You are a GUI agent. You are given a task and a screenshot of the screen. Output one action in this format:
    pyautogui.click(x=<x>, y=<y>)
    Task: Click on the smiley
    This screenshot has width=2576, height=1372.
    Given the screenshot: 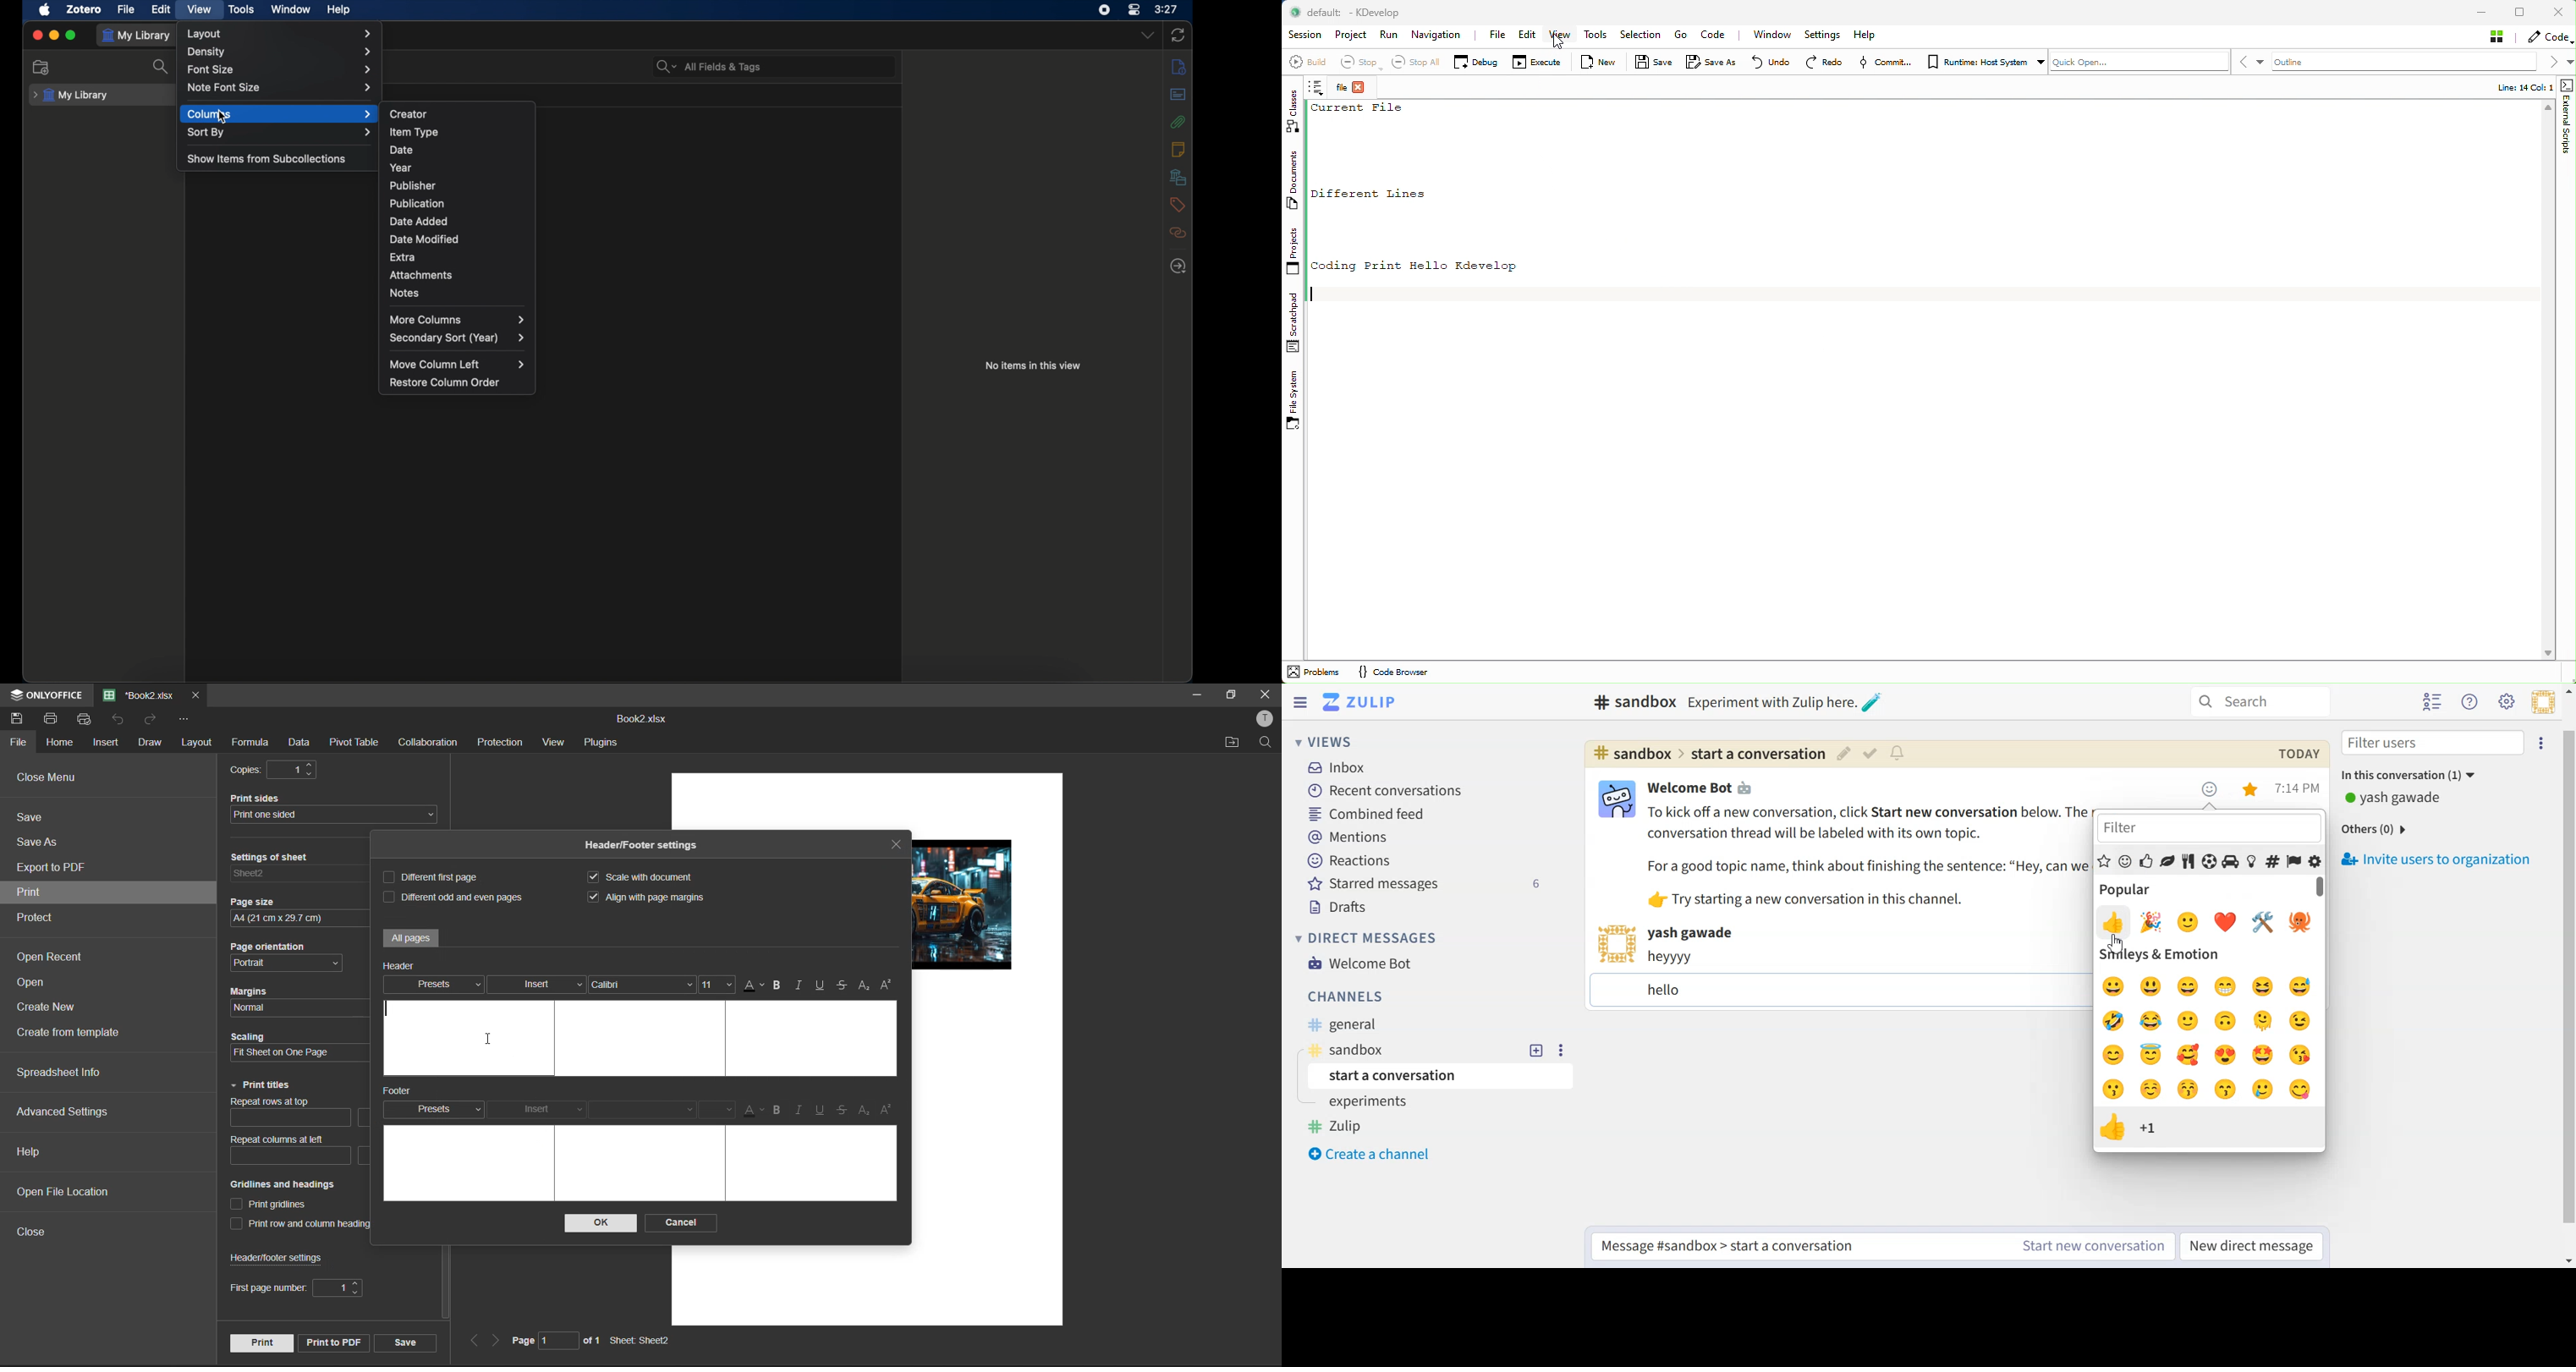 What is the action you would take?
    pyautogui.click(x=2154, y=987)
    